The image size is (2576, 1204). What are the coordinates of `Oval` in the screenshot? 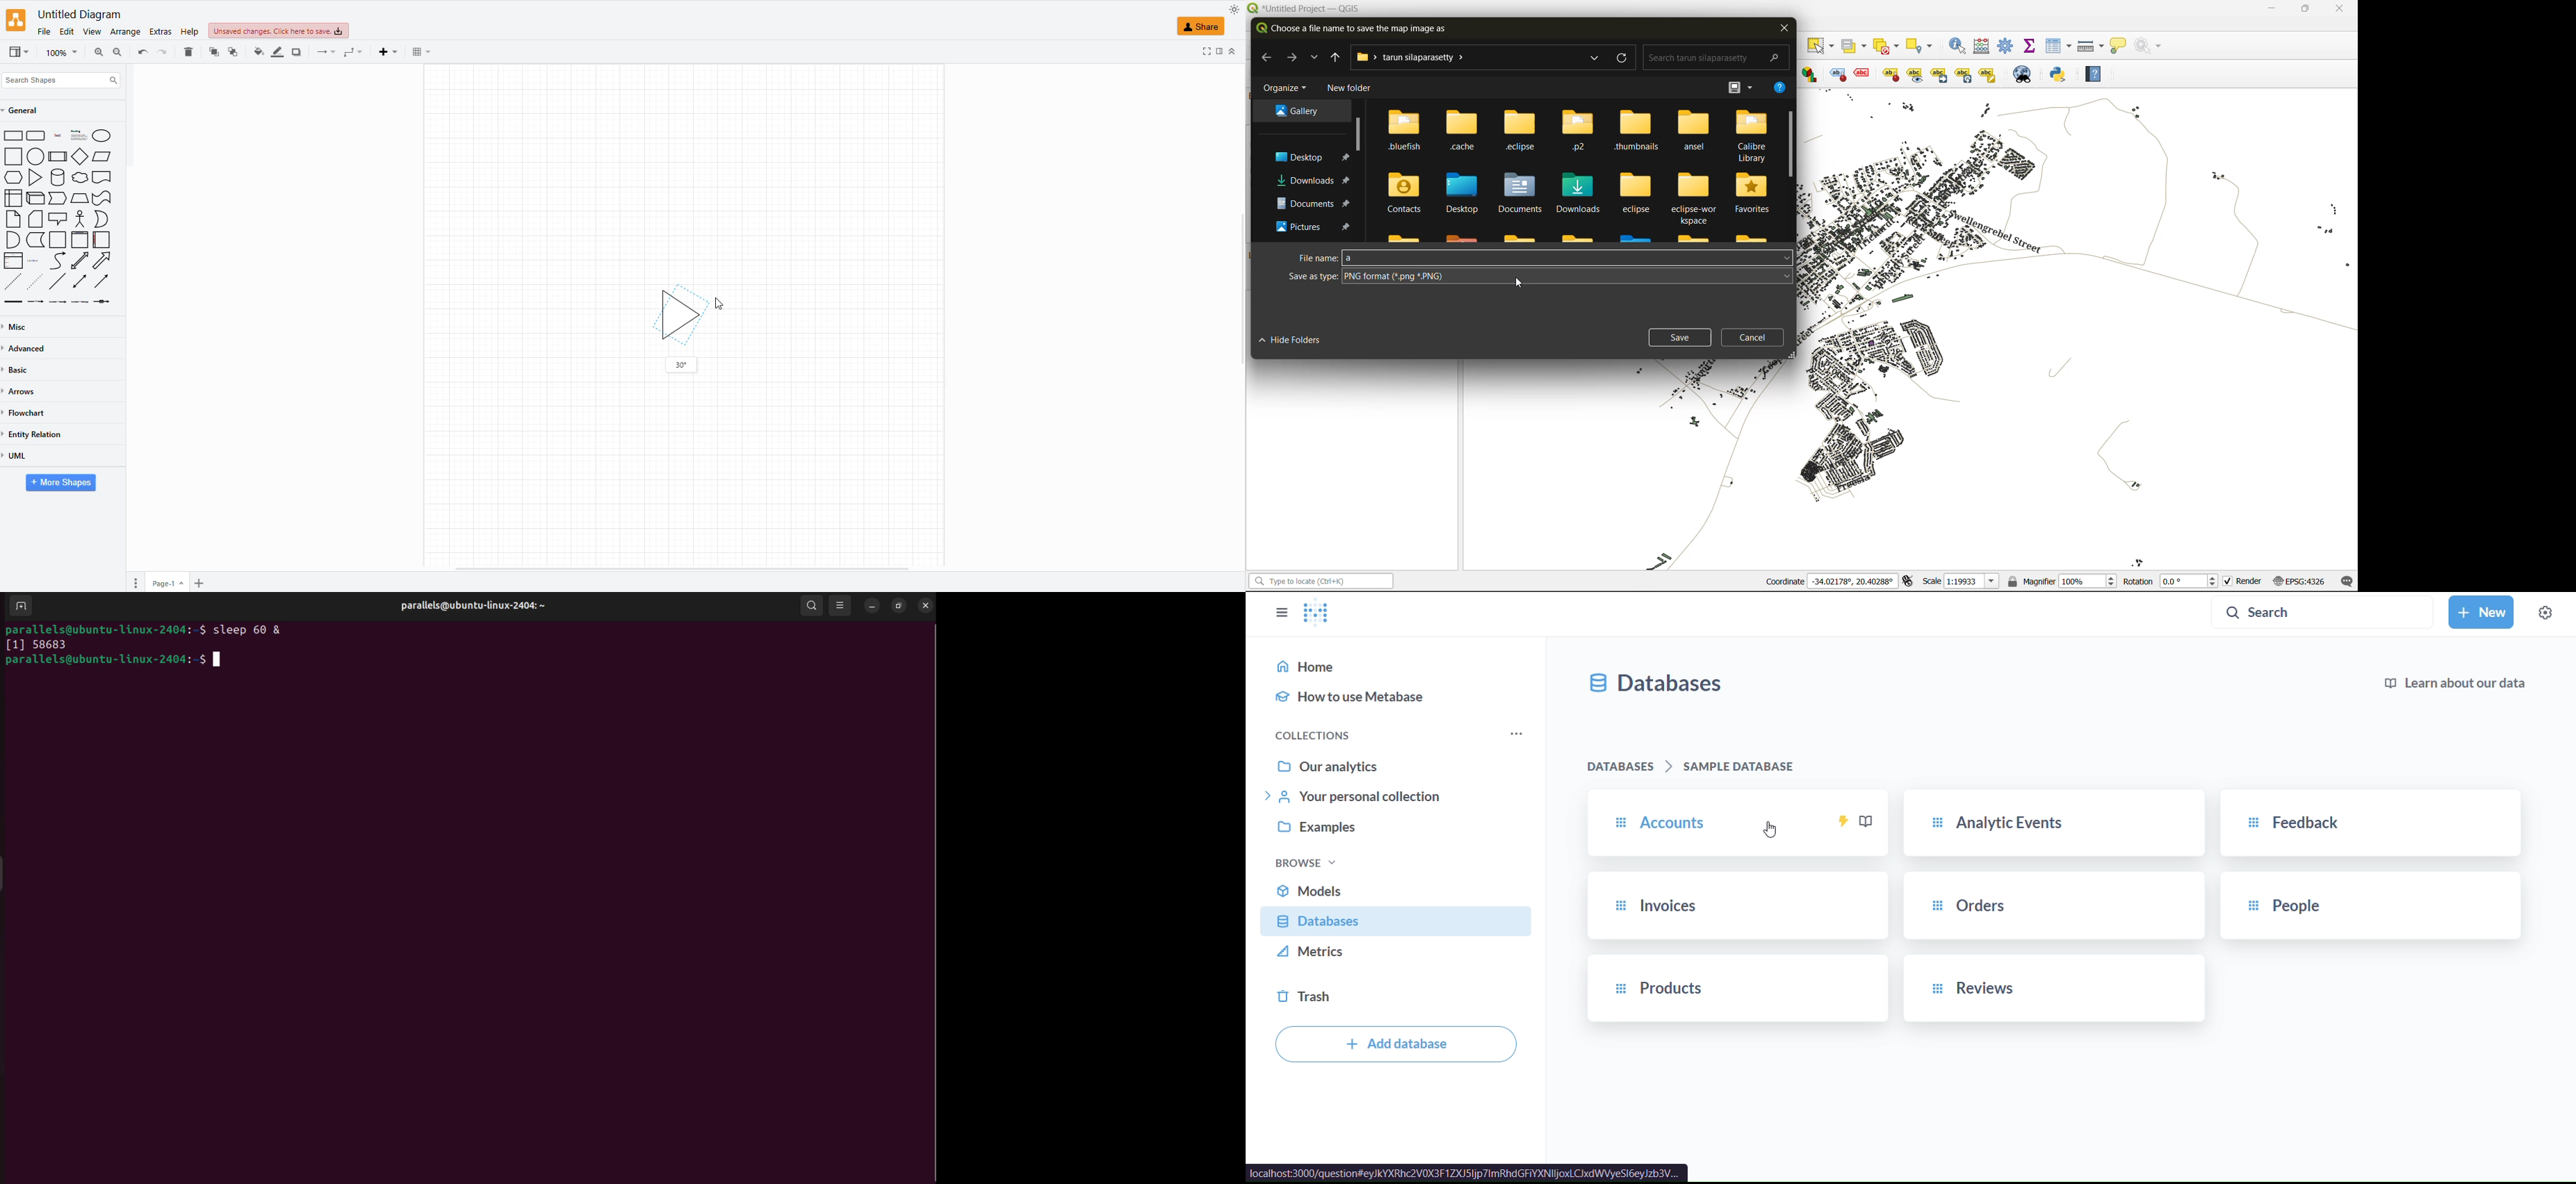 It's located at (36, 155).